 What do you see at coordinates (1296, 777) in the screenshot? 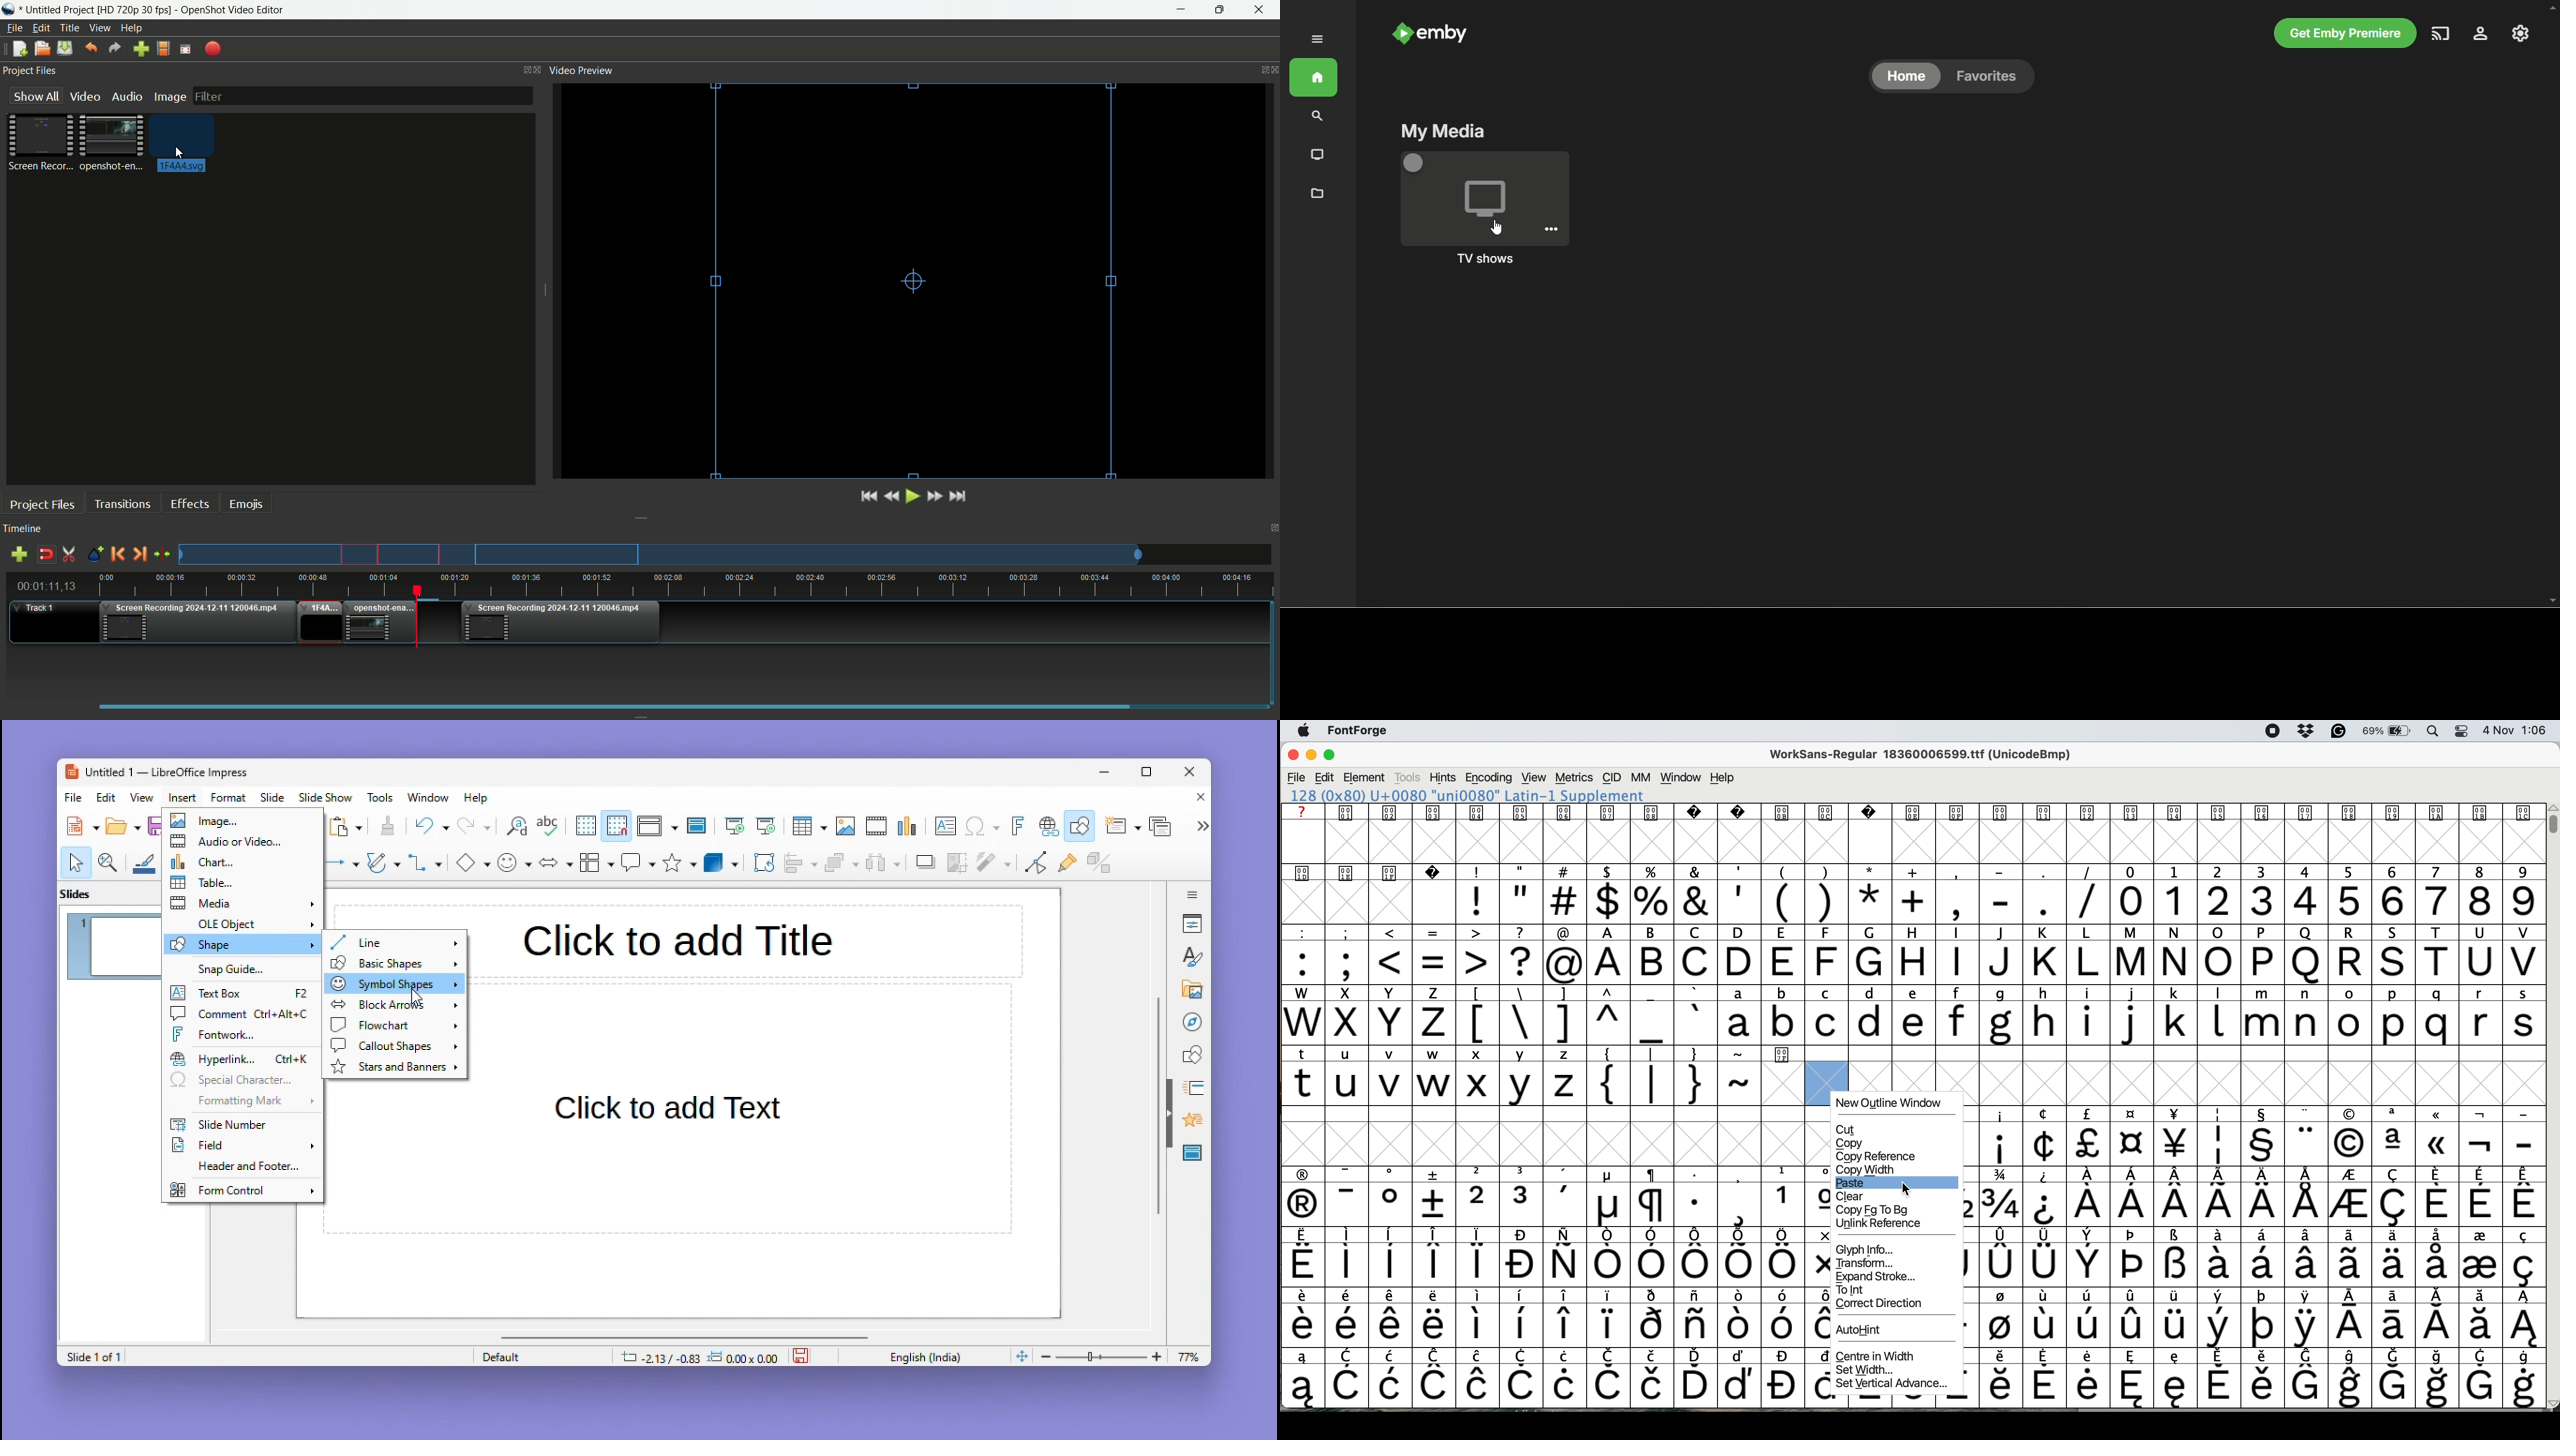
I see `file` at bounding box center [1296, 777].